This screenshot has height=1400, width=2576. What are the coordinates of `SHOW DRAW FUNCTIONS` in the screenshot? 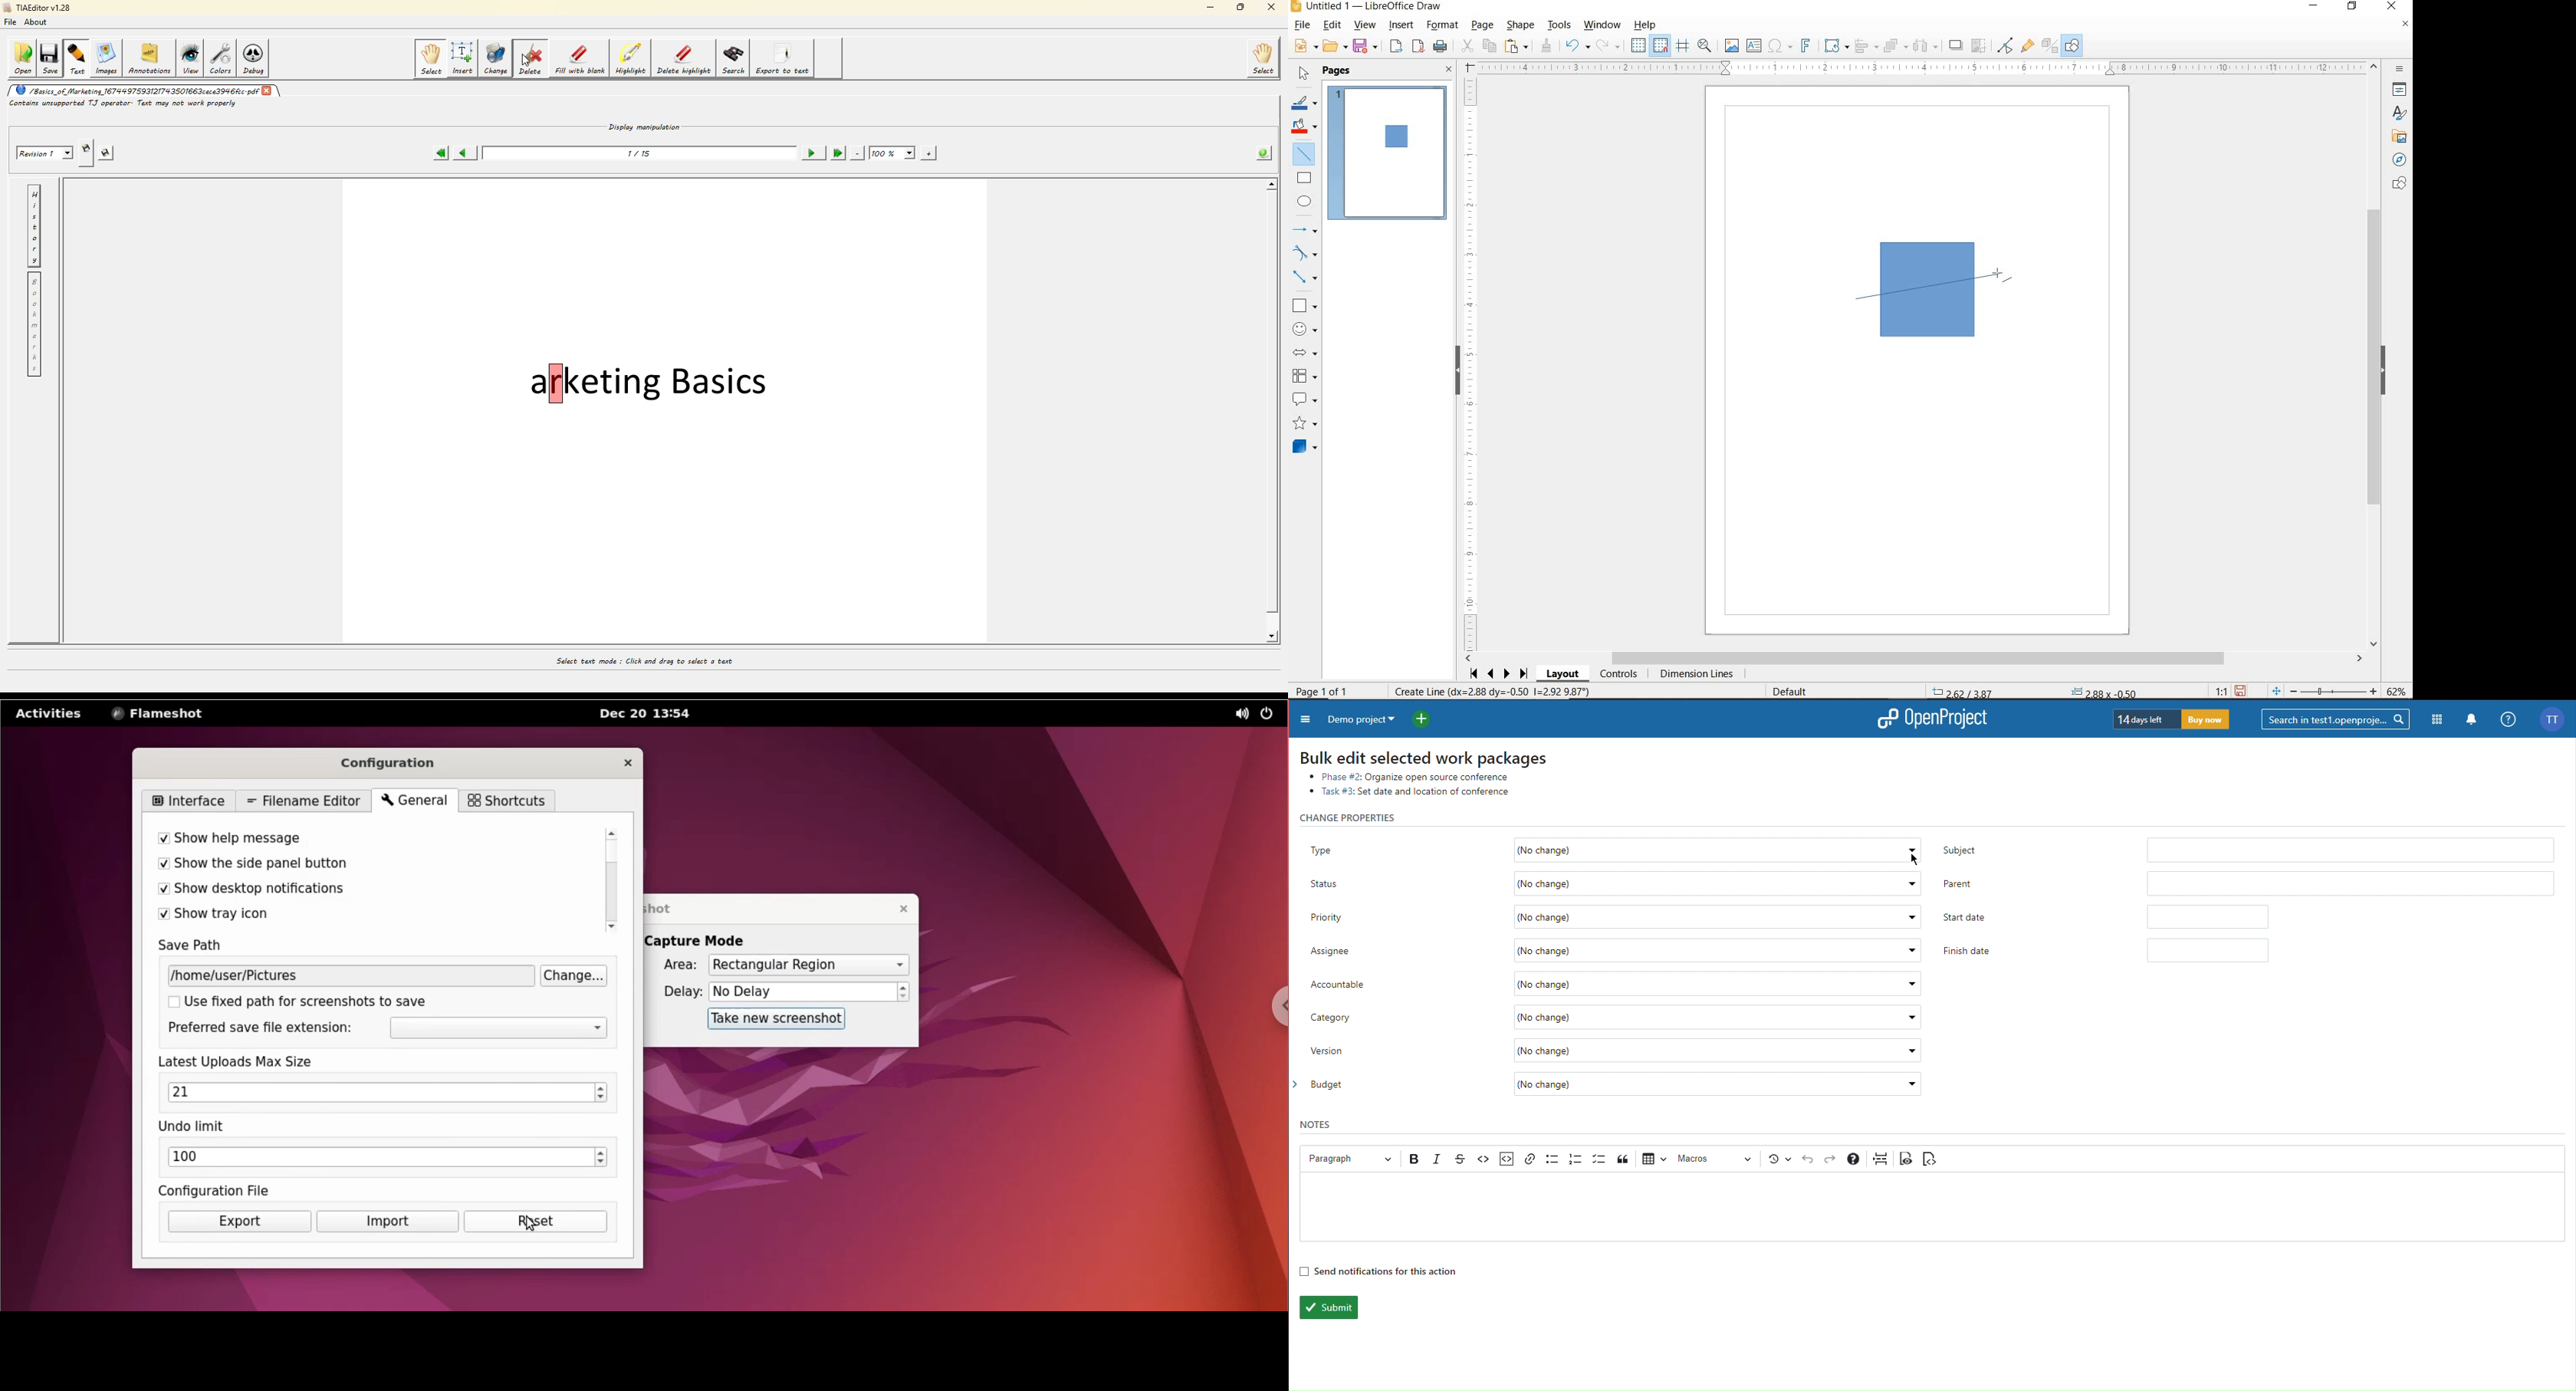 It's located at (2074, 46).